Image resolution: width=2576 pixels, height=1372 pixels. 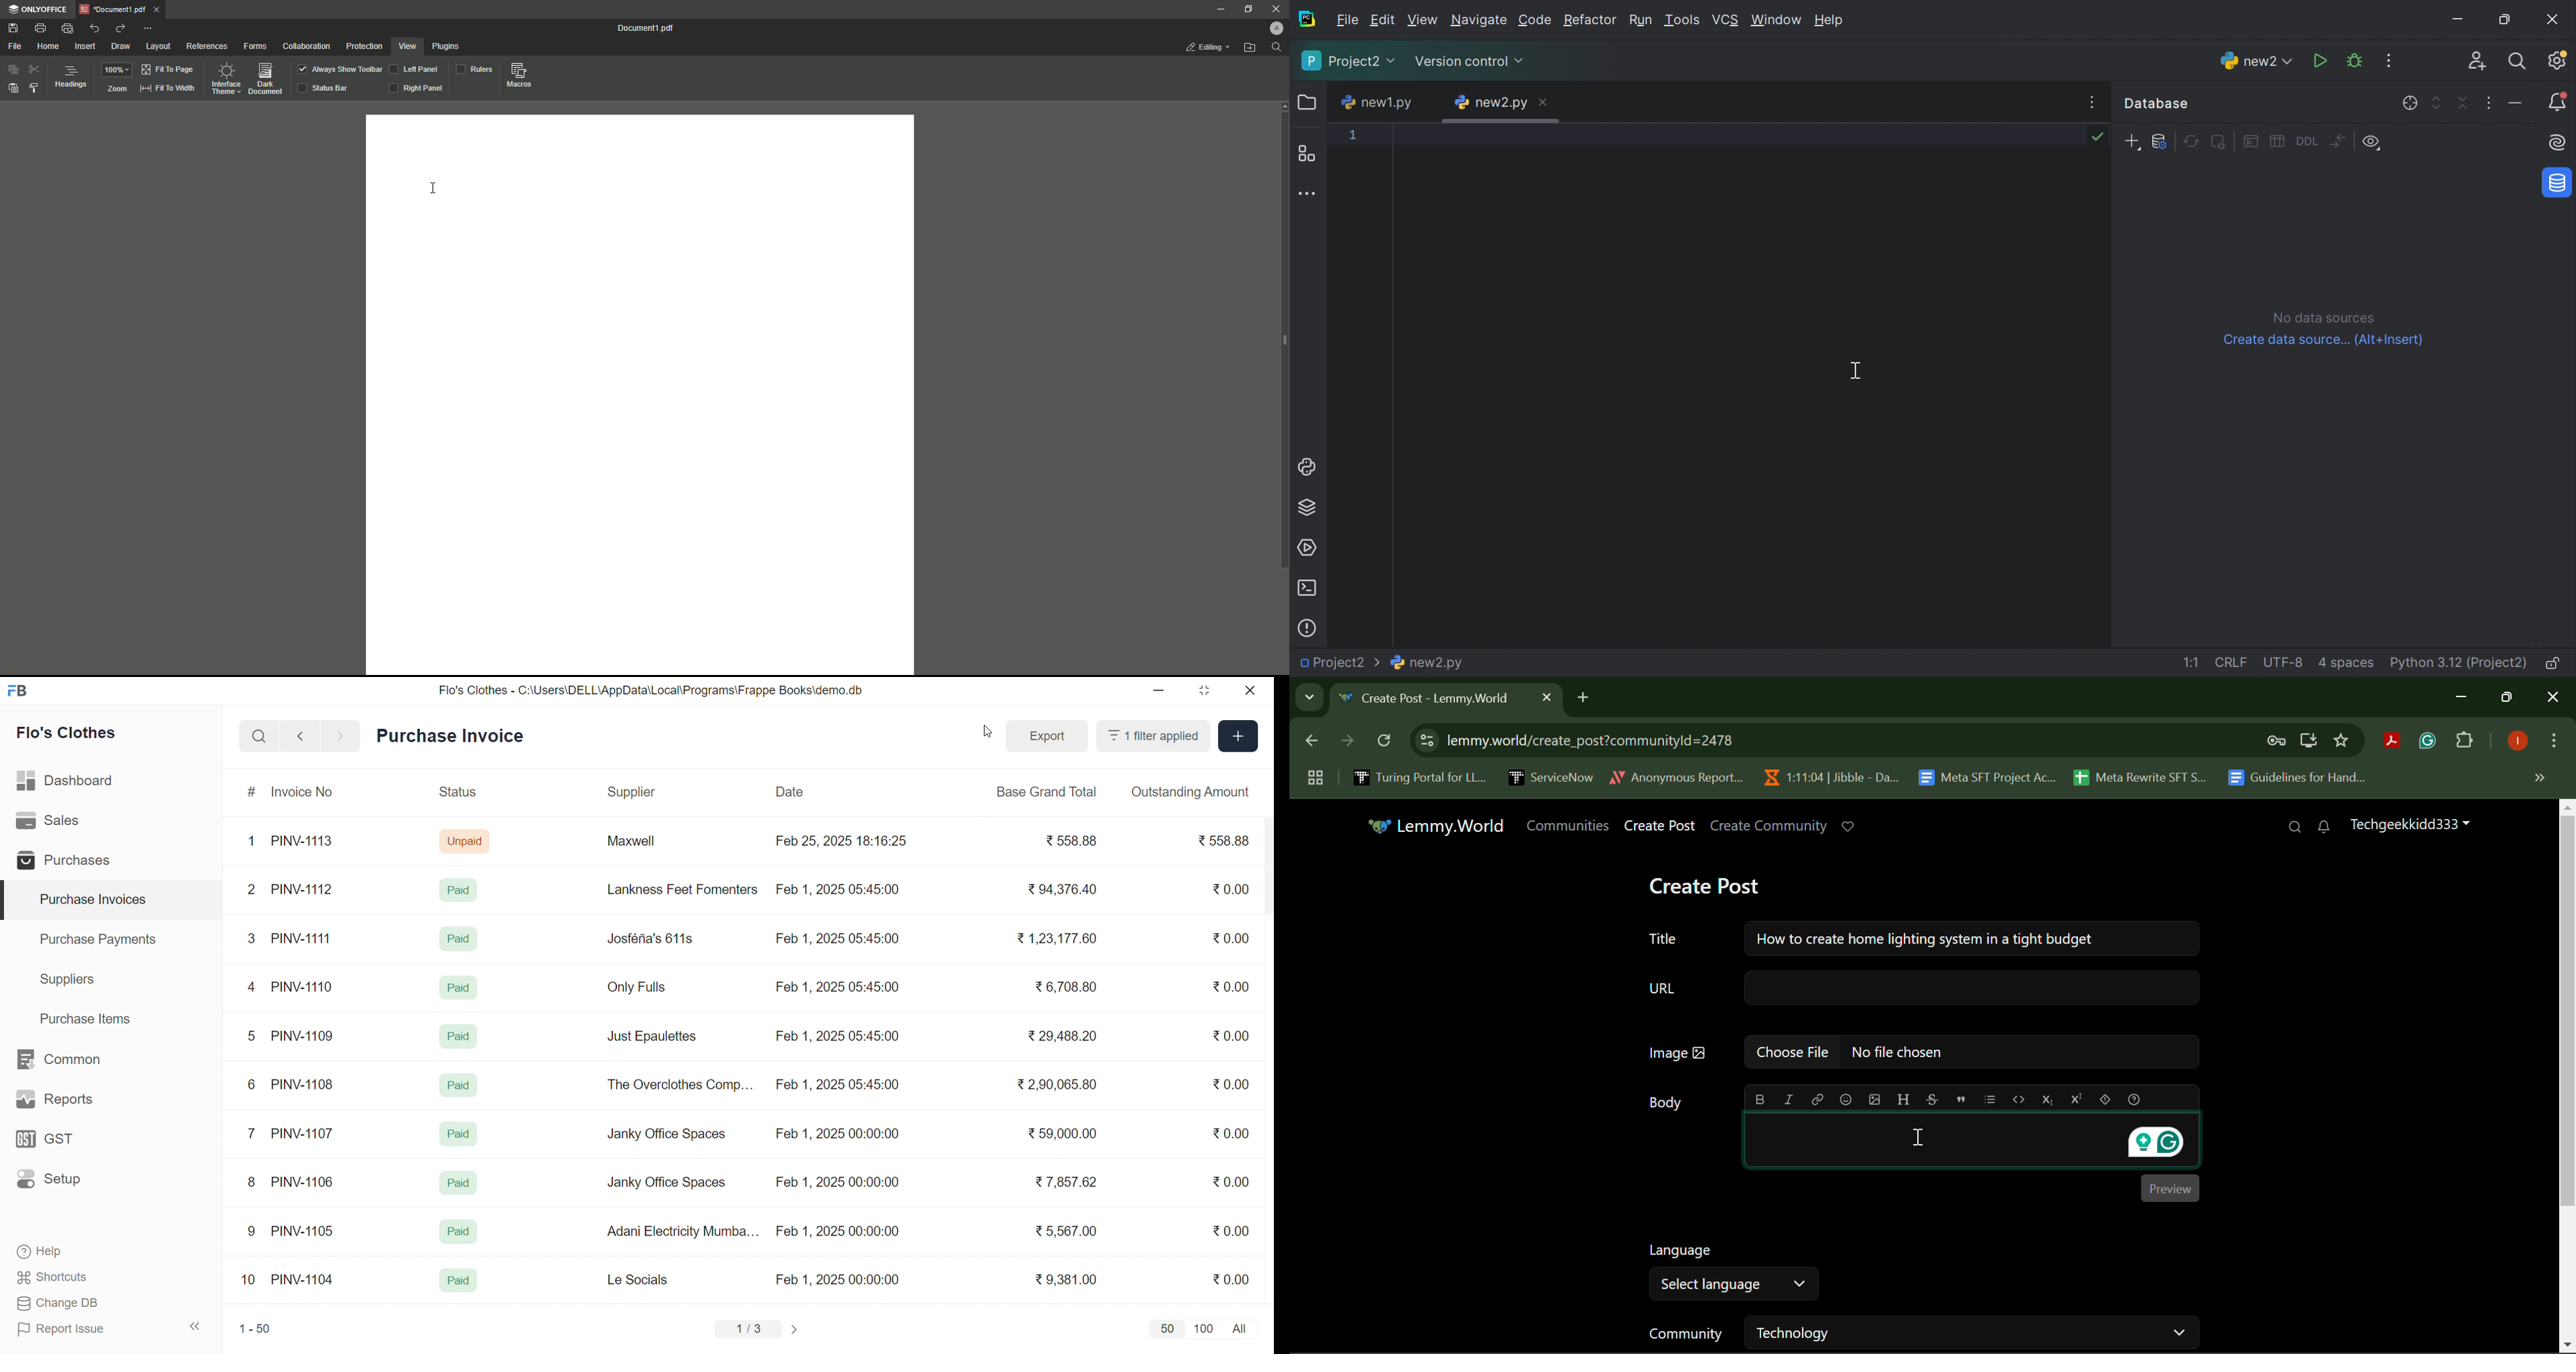 What do you see at coordinates (642, 990) in the screenshot?
I see `Only Fulls` at bounding box center [642, 990].